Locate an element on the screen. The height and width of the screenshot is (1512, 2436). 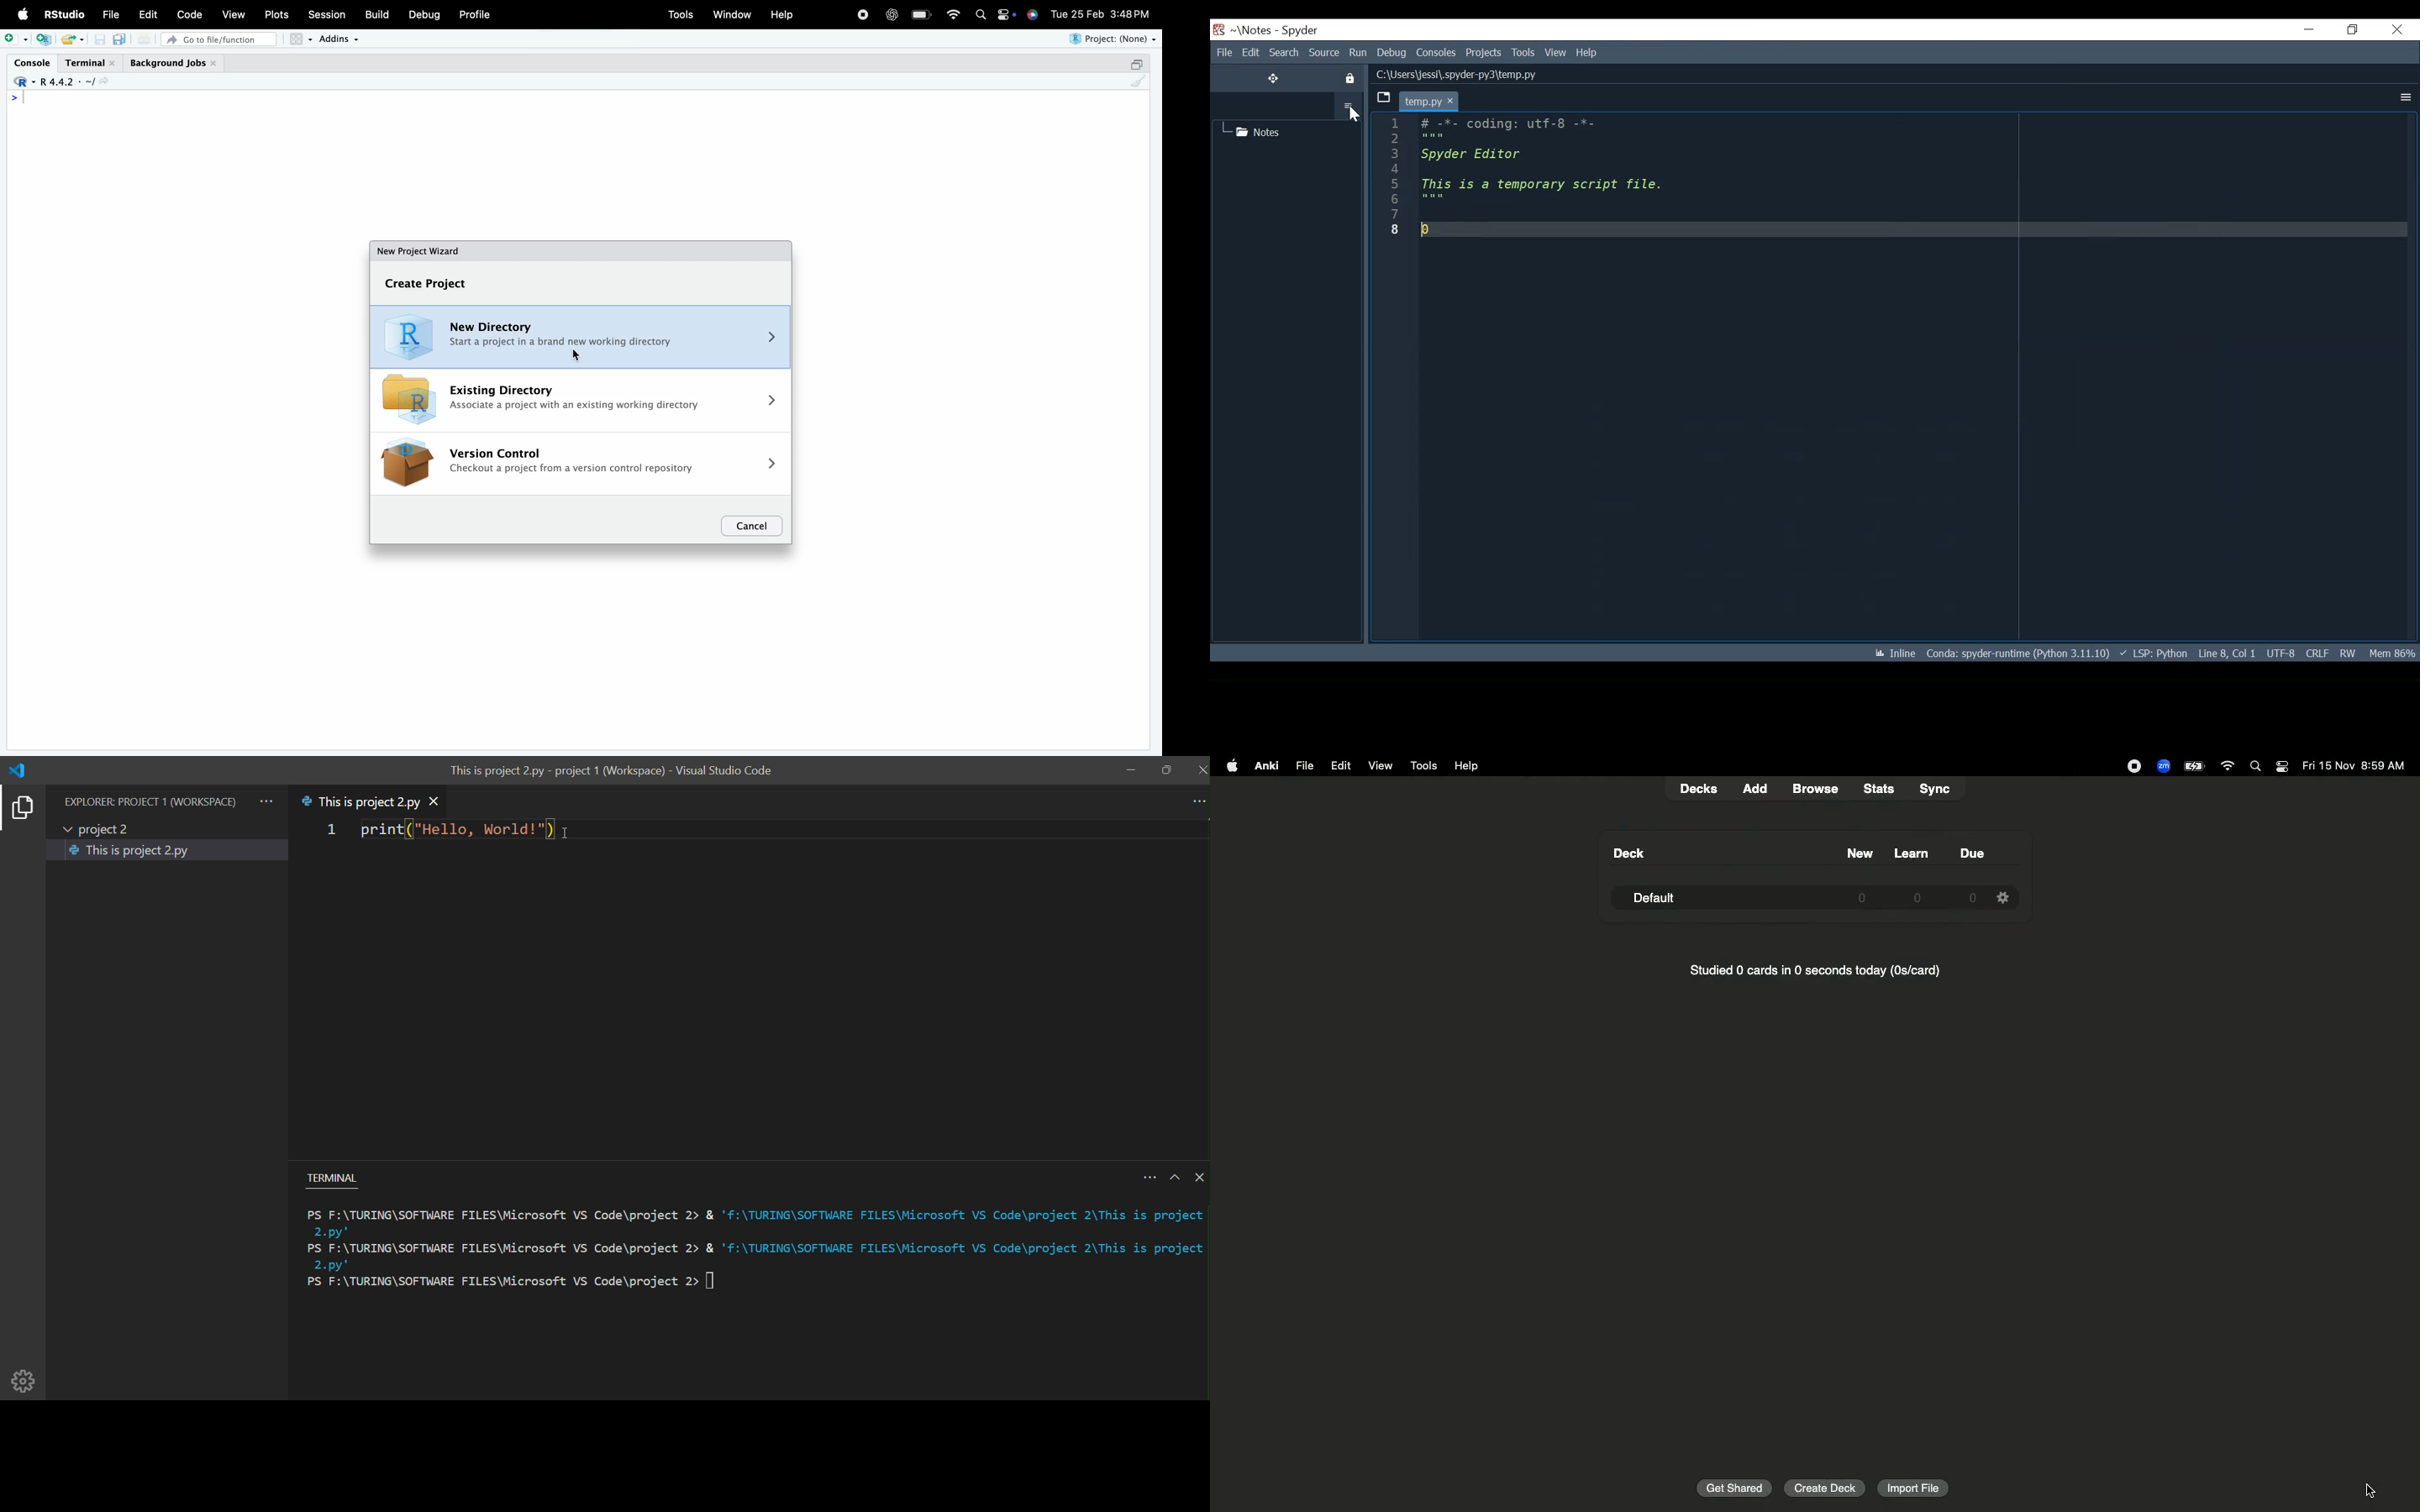
stop is located at coordinates (863, 13).